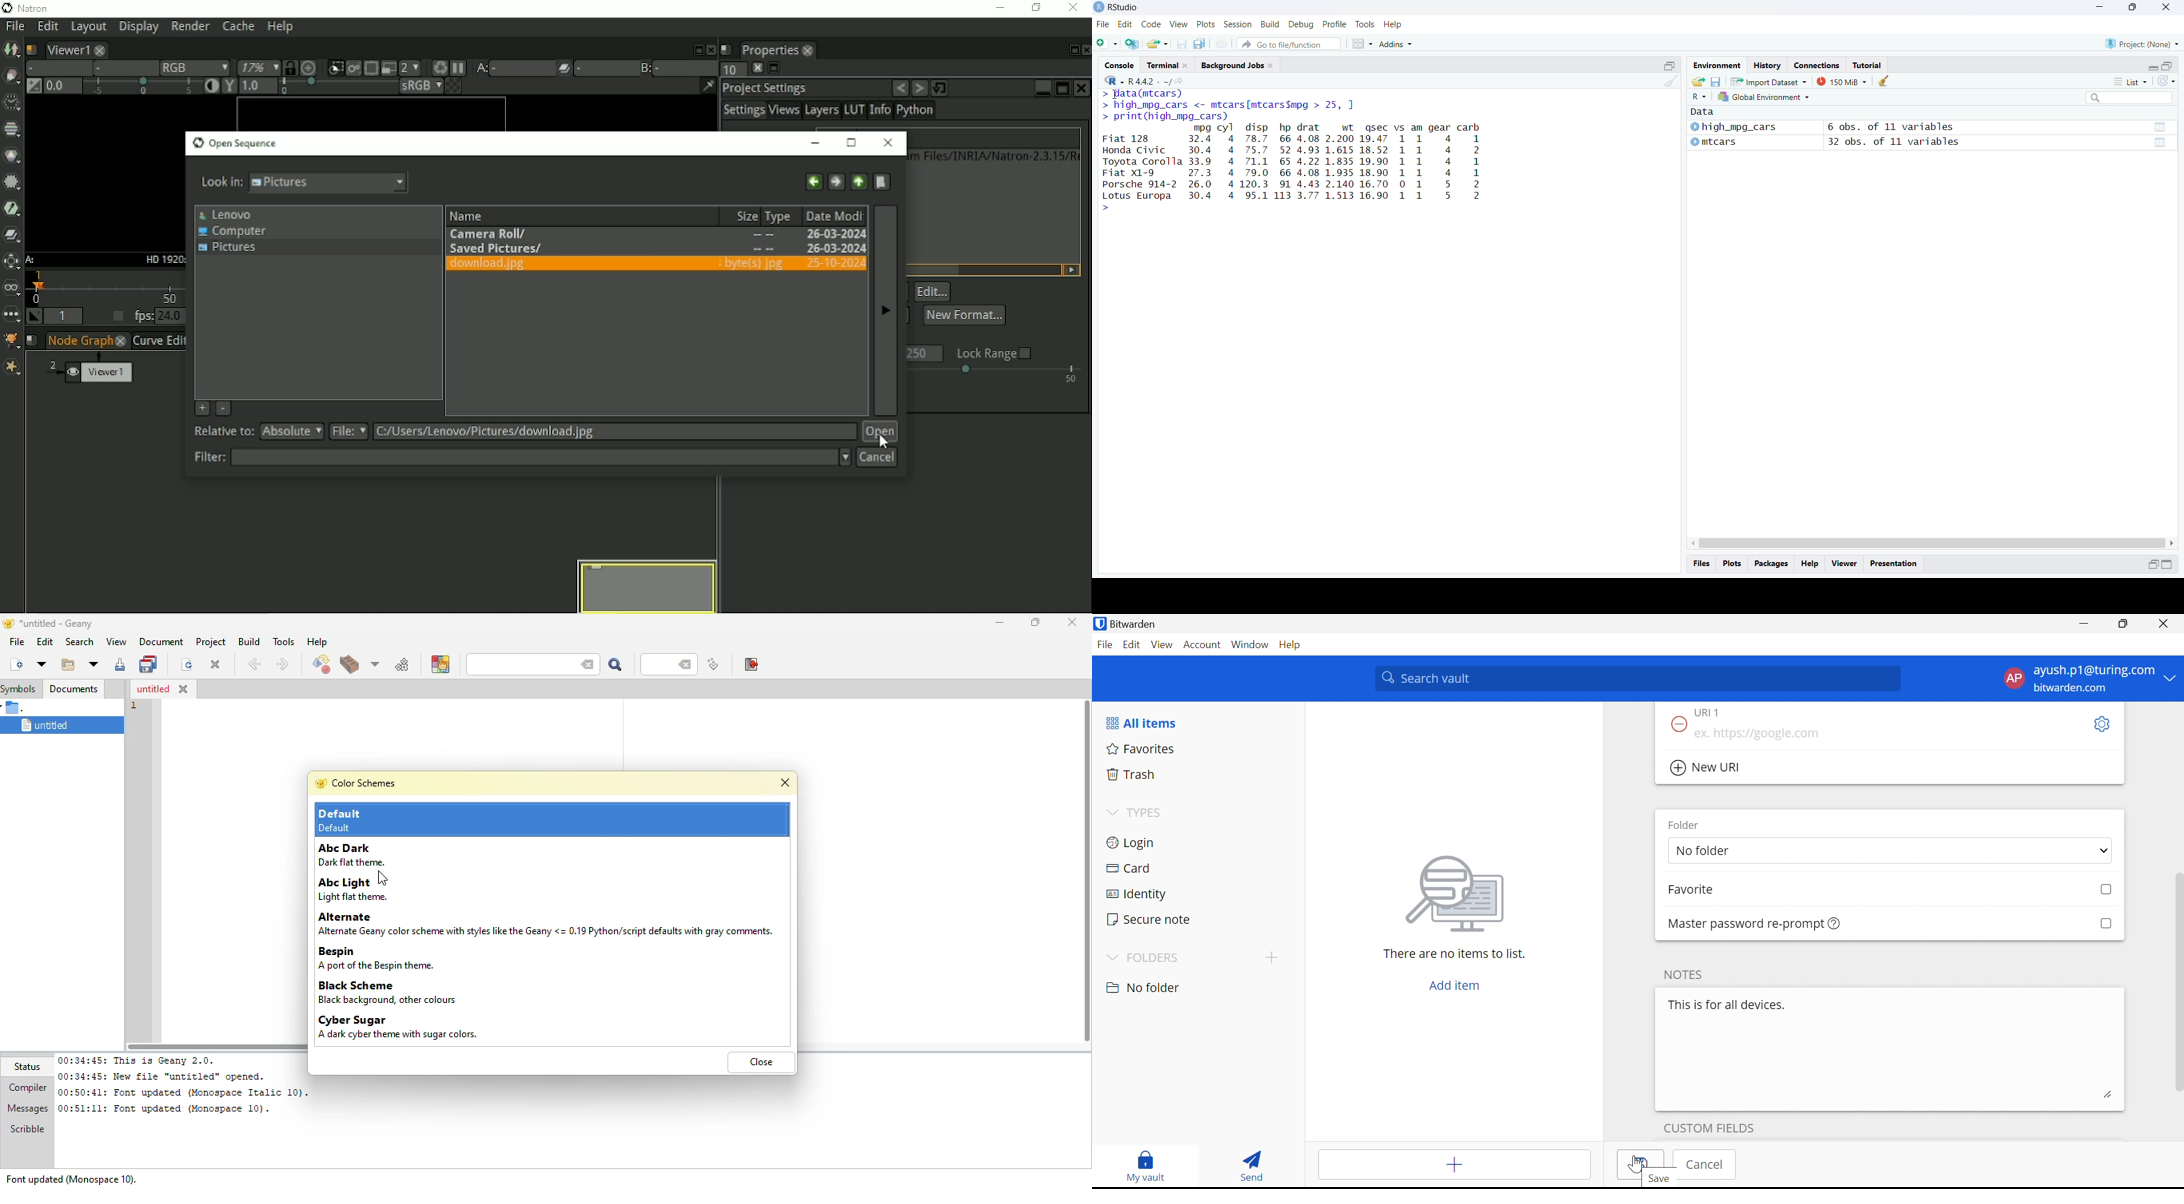 This screenshot has height=1204, width=2184. Describe the element at coordinates (1104, 24) in the screenshot. I see `File` at that location.